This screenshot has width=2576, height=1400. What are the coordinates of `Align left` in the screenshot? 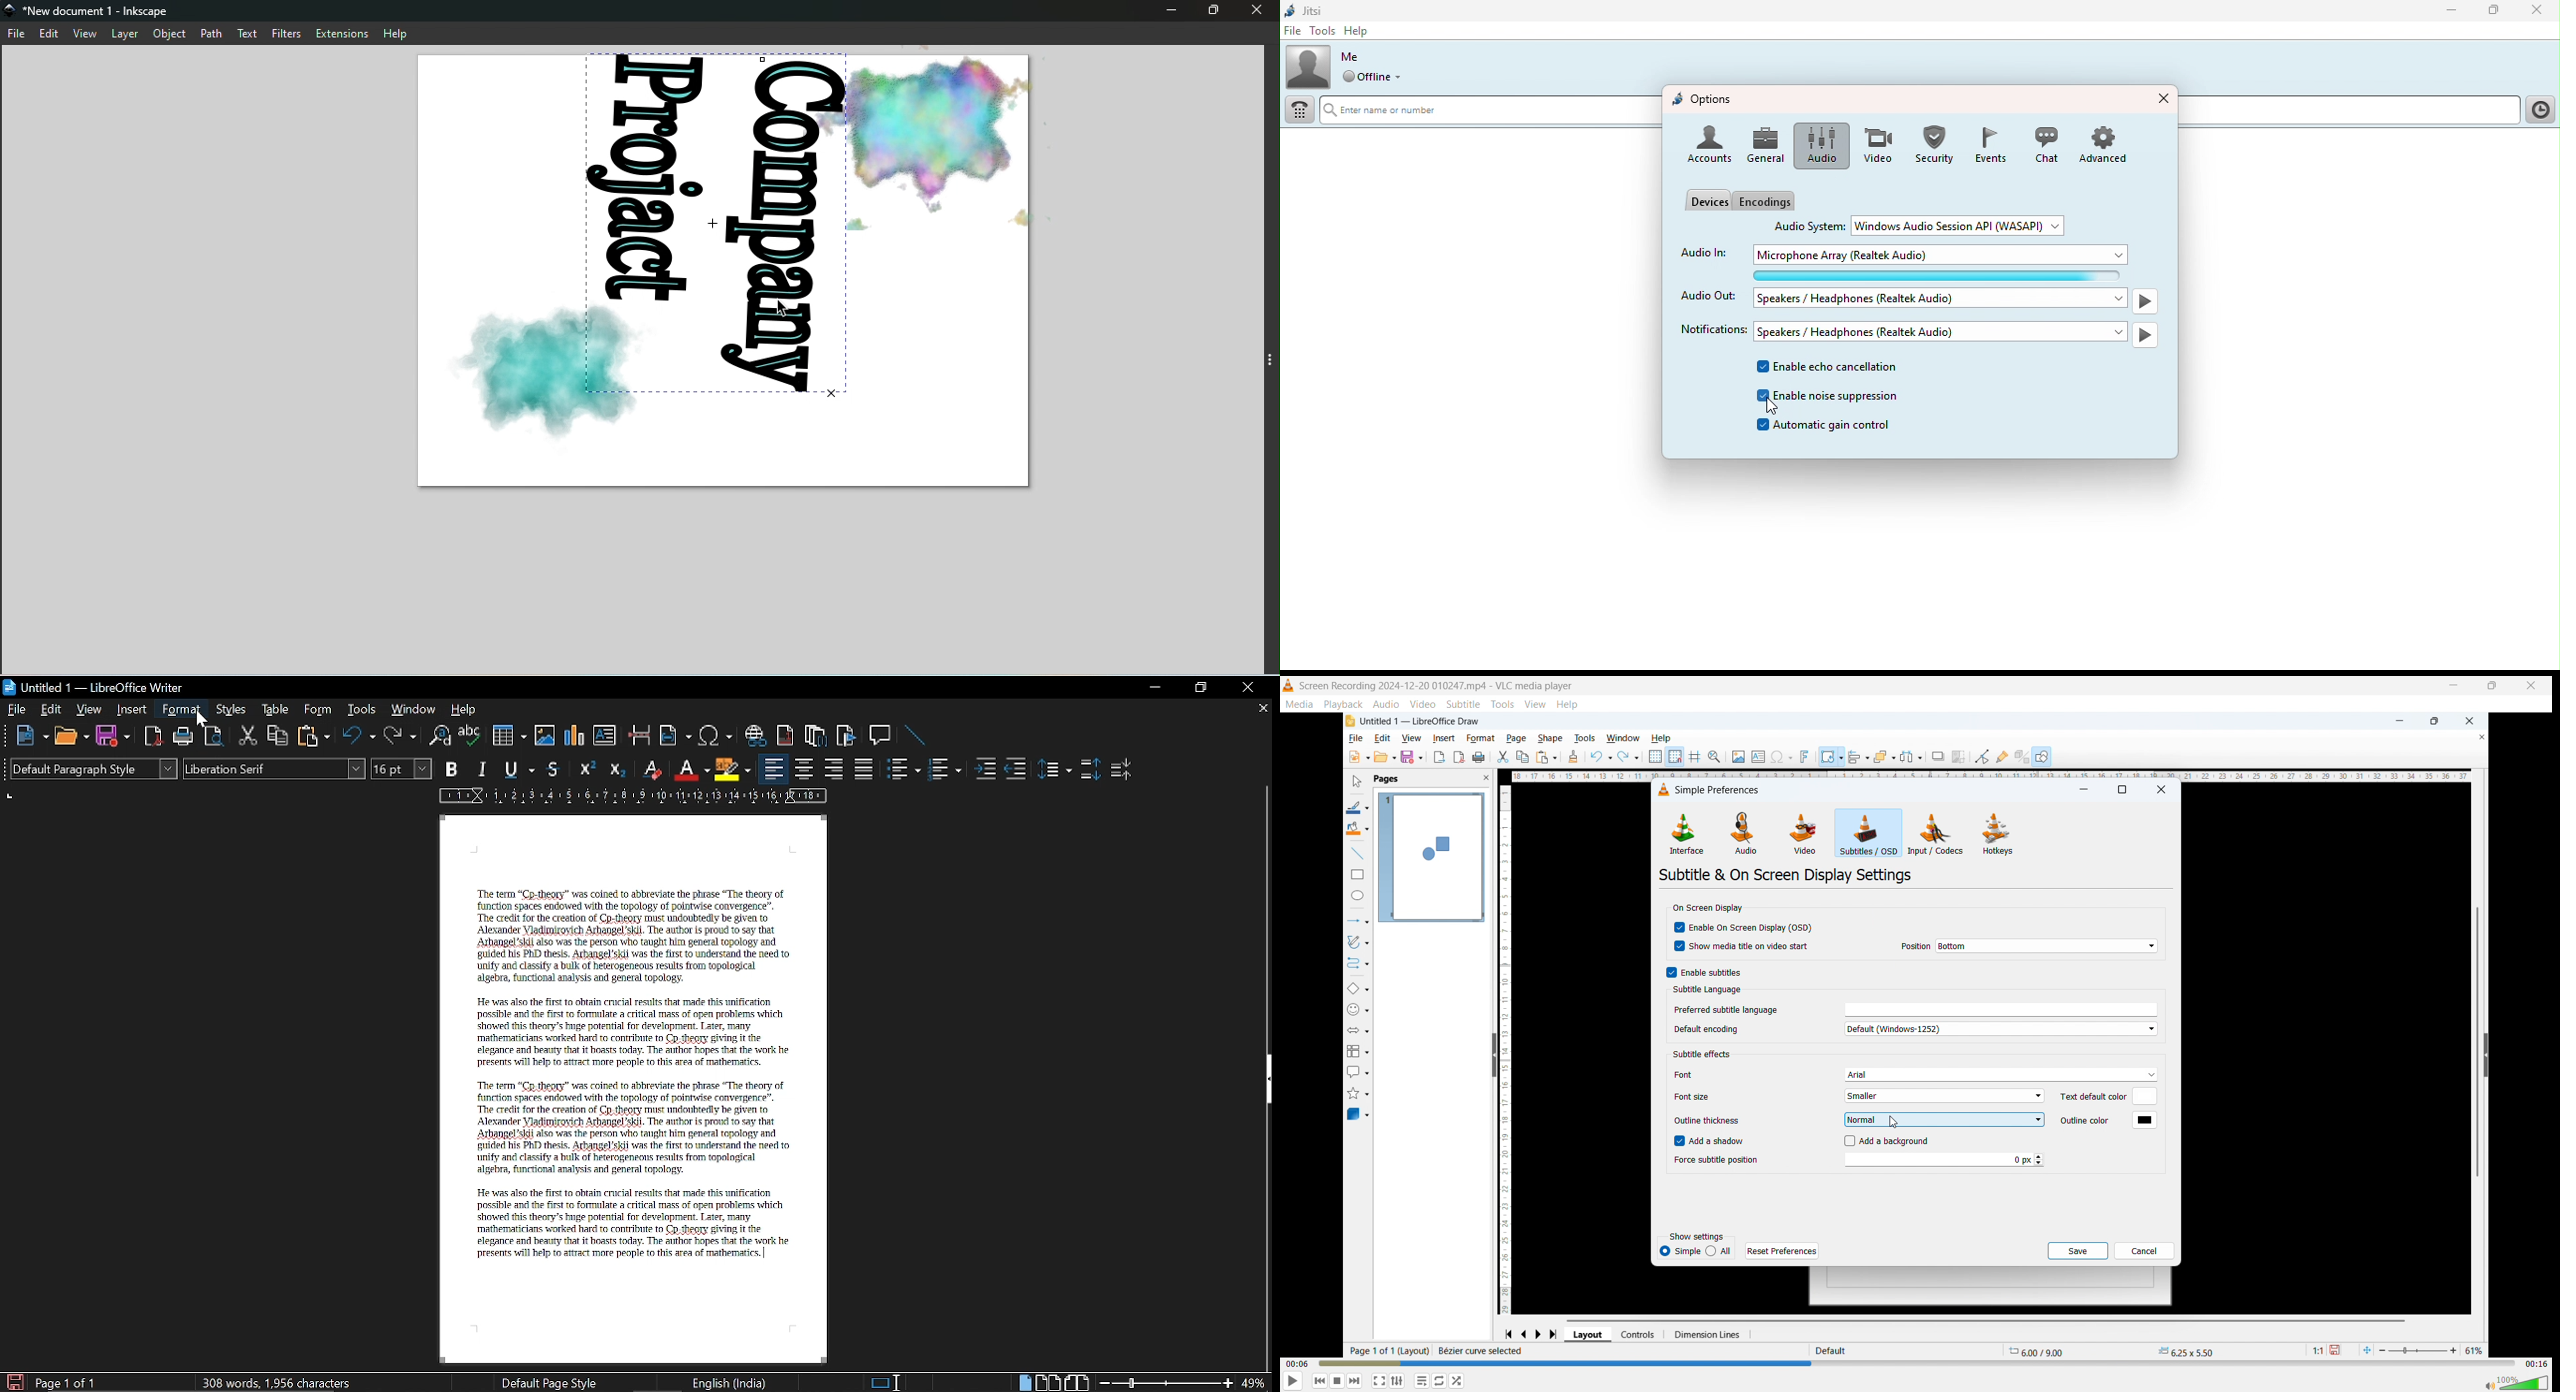 It's located at (774, 768).